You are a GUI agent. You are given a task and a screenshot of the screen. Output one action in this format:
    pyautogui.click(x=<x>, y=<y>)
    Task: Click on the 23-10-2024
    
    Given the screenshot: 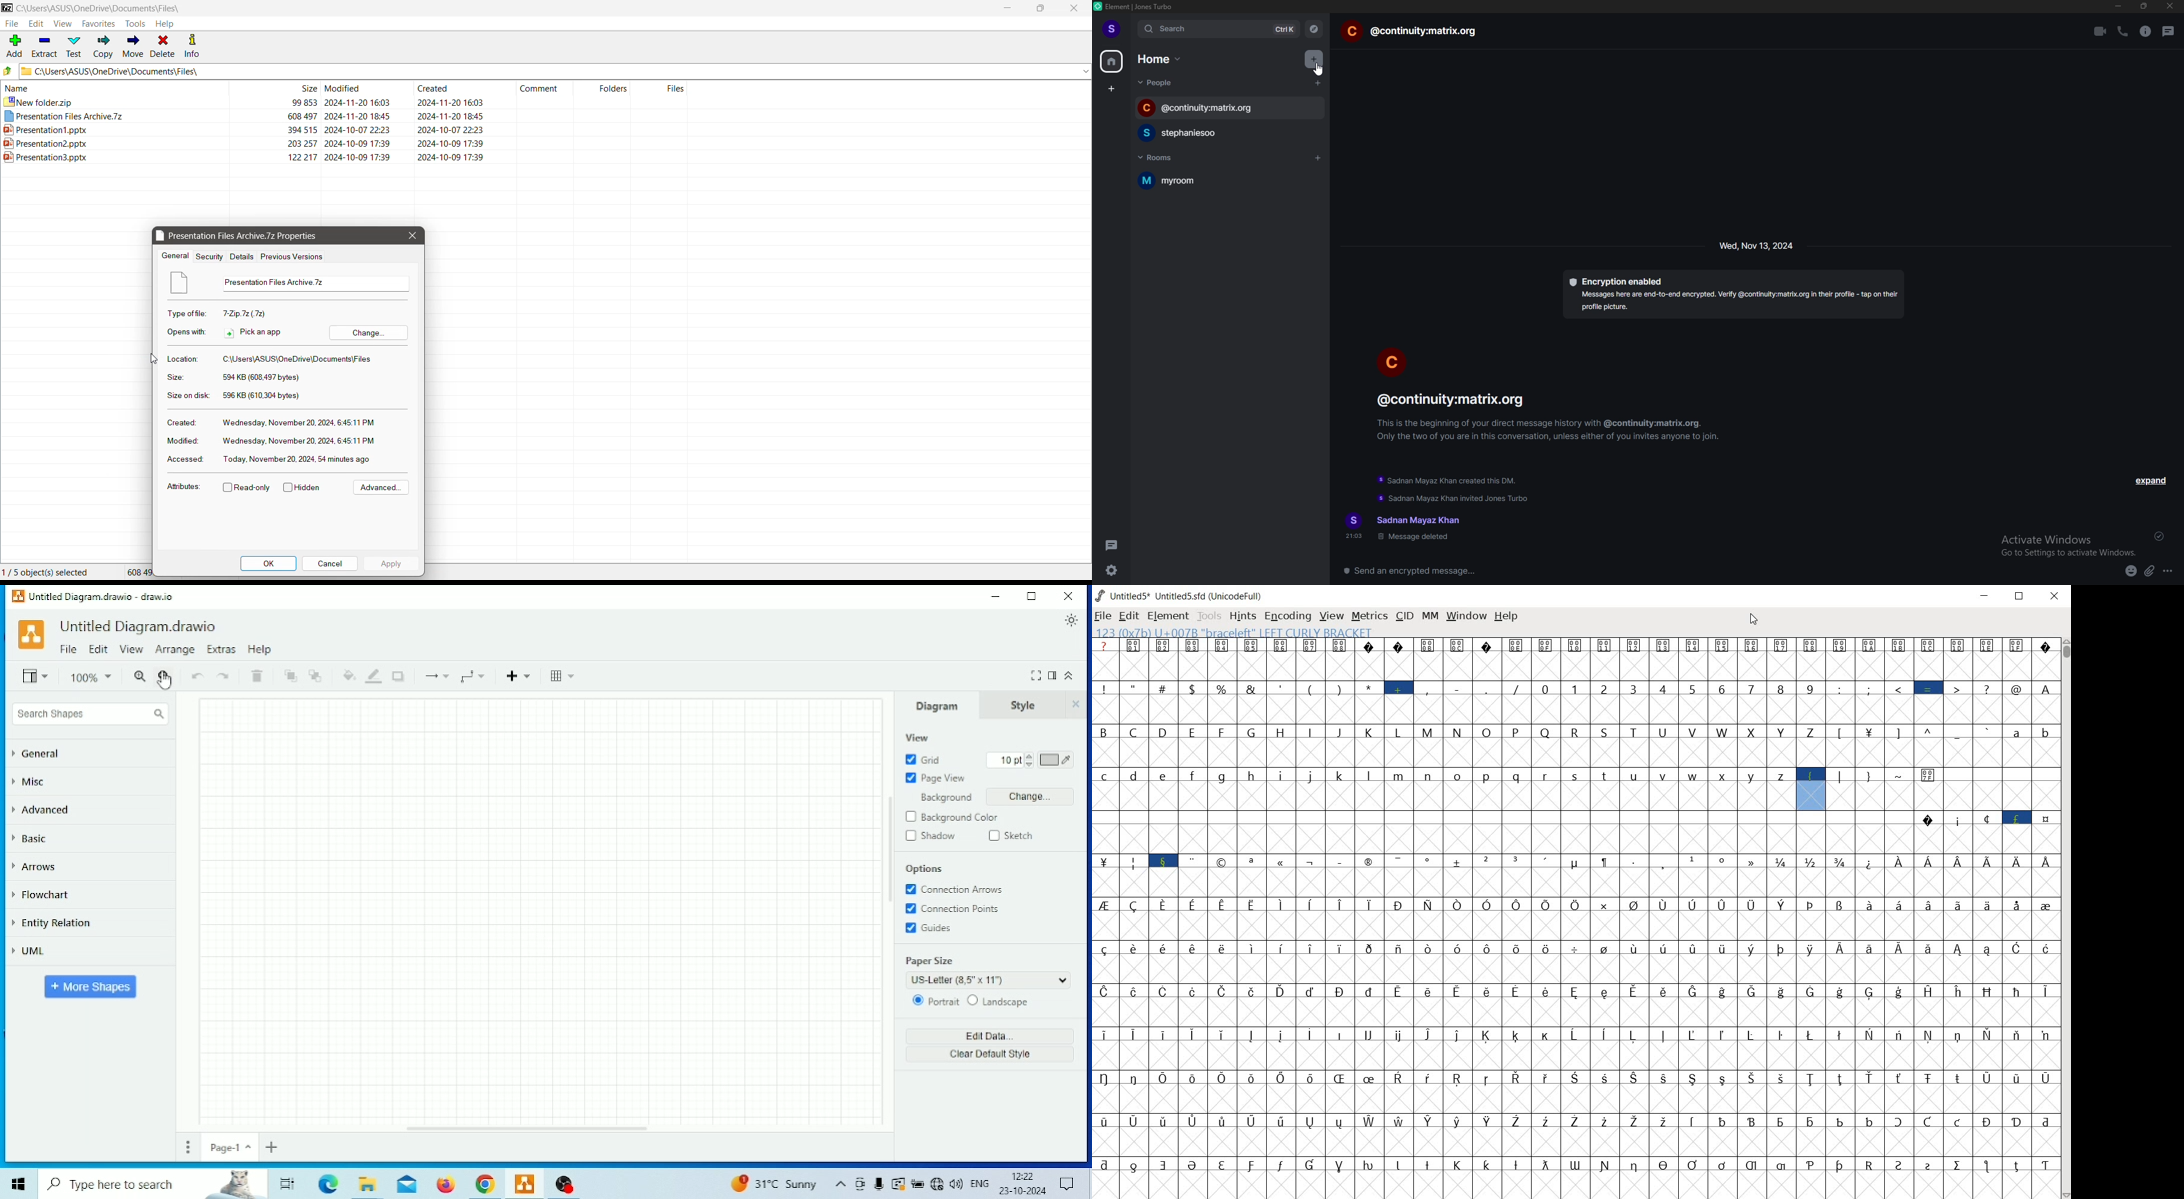 What is the action you would take?
    pyautogui.click(x=1022, y=1191)
    